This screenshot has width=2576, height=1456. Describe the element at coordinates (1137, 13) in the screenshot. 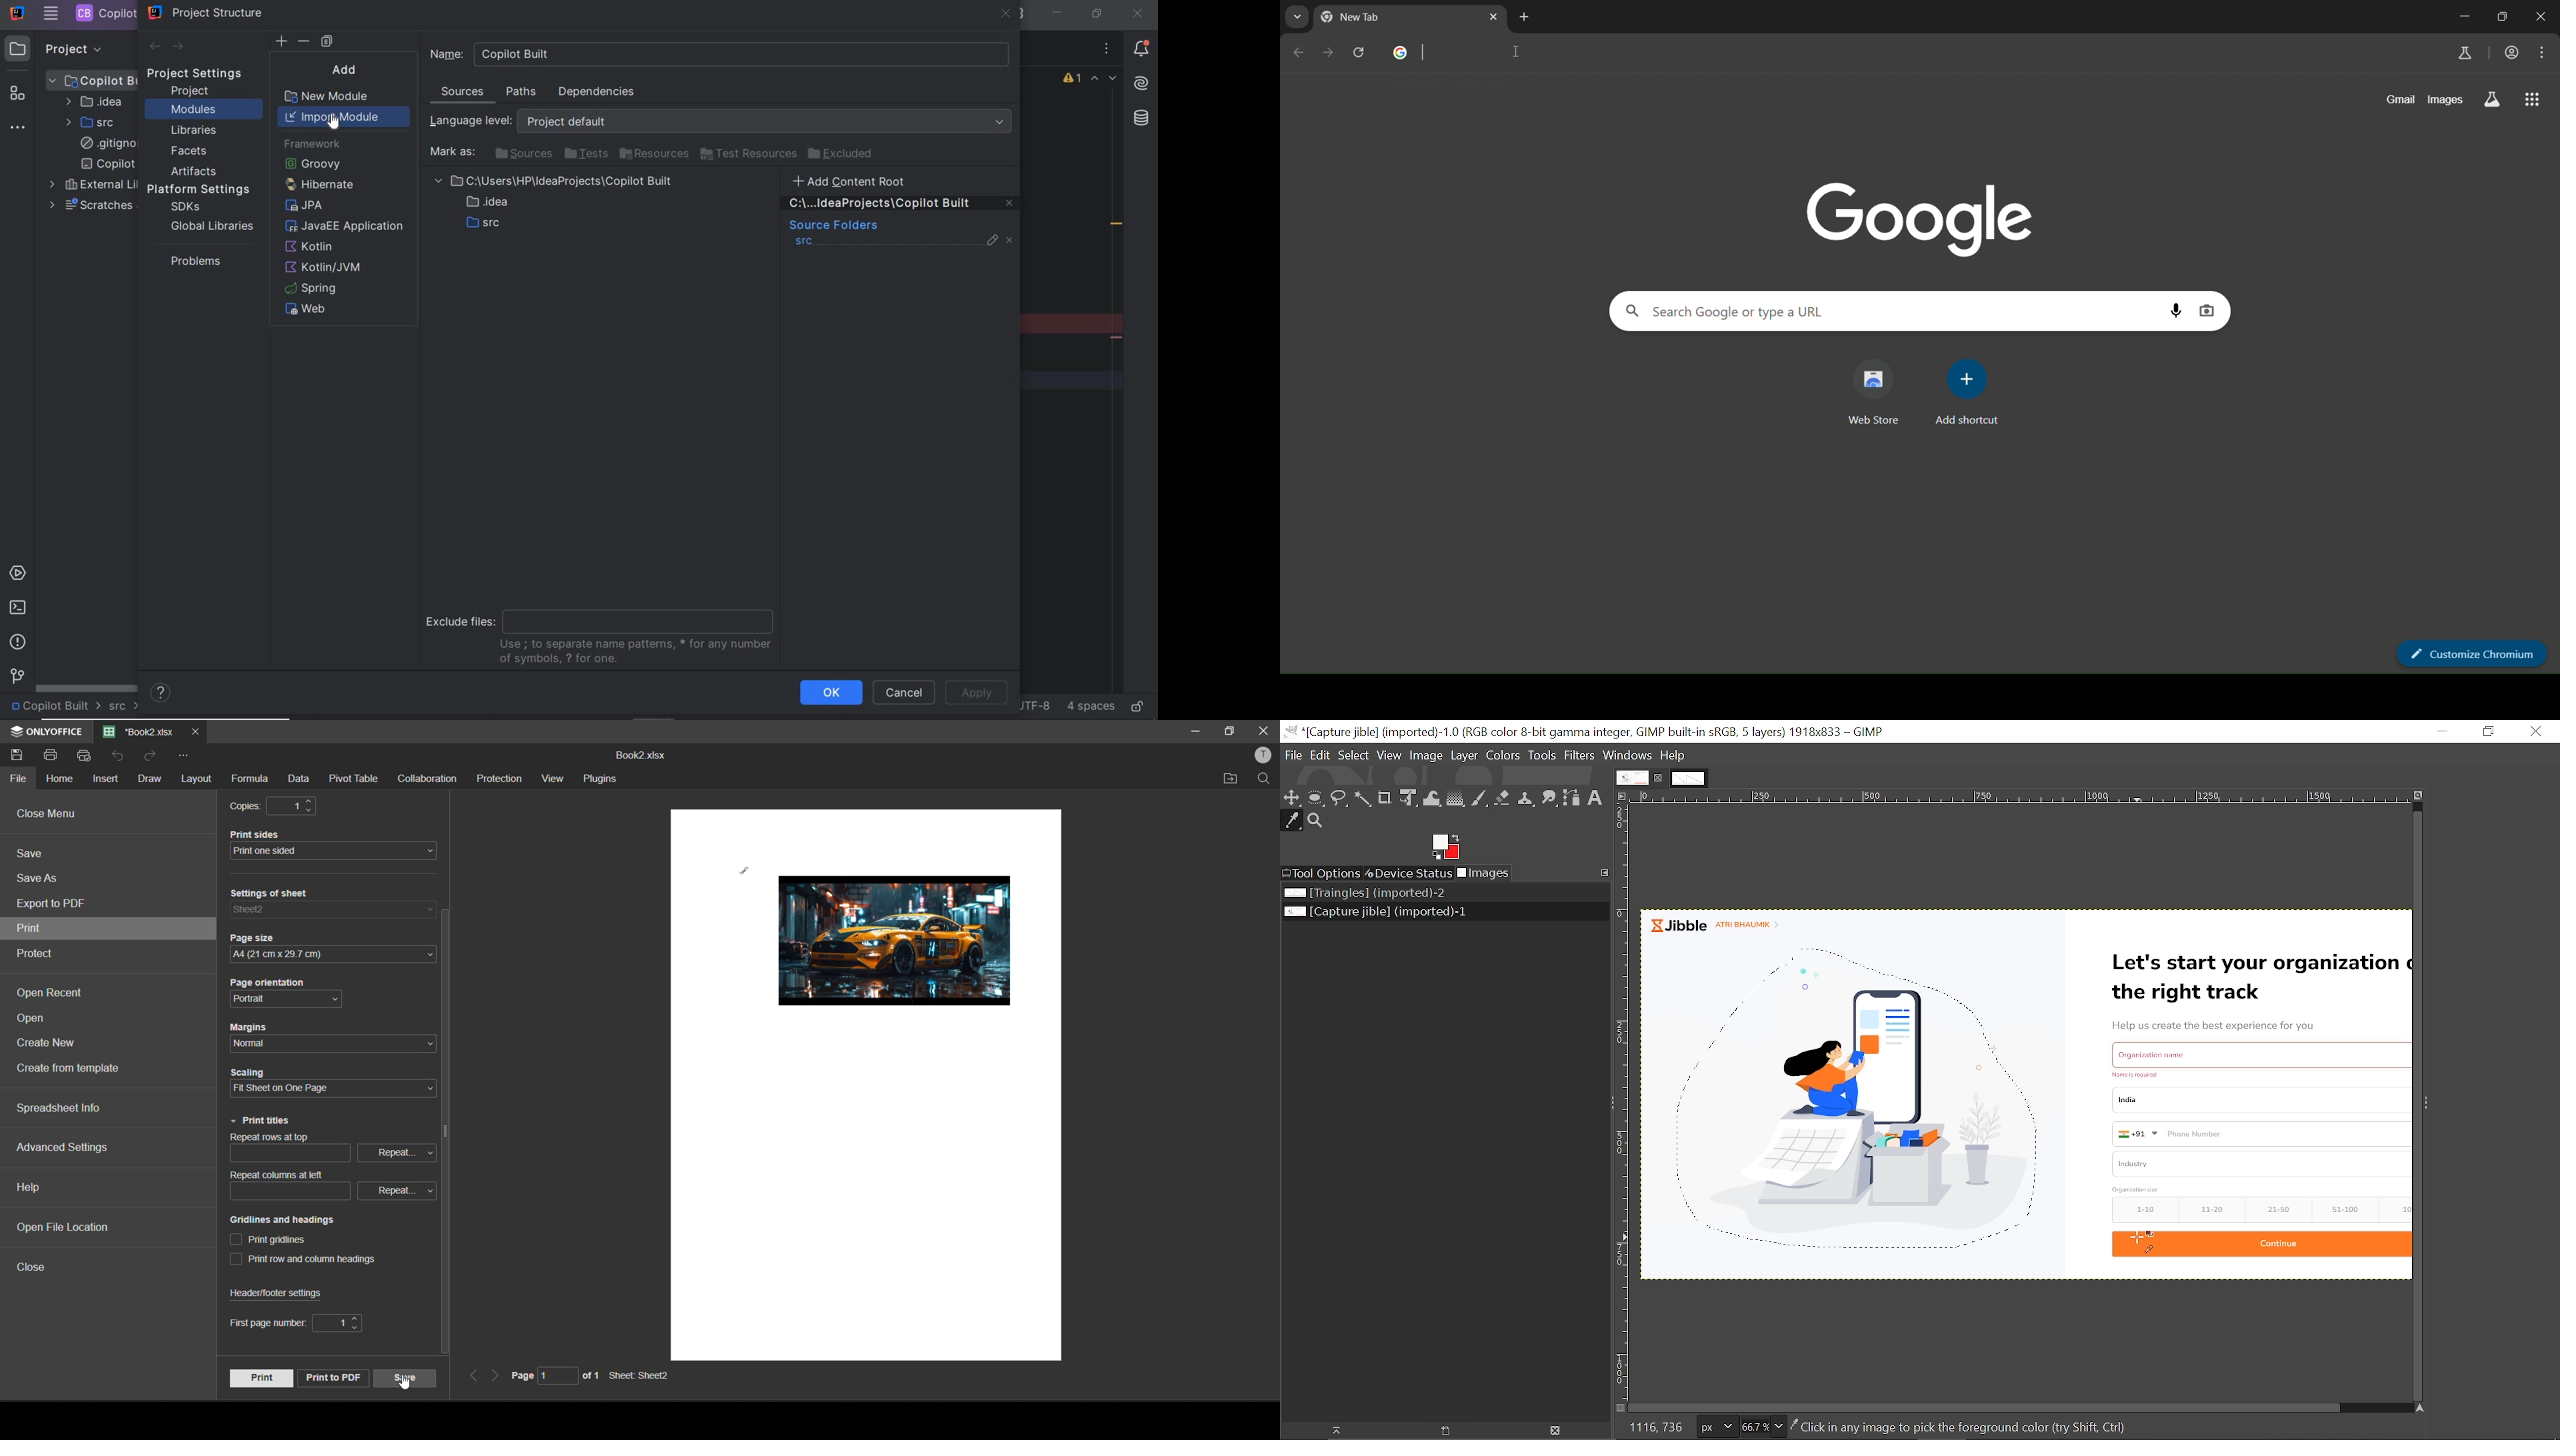

I see `close` at that location.